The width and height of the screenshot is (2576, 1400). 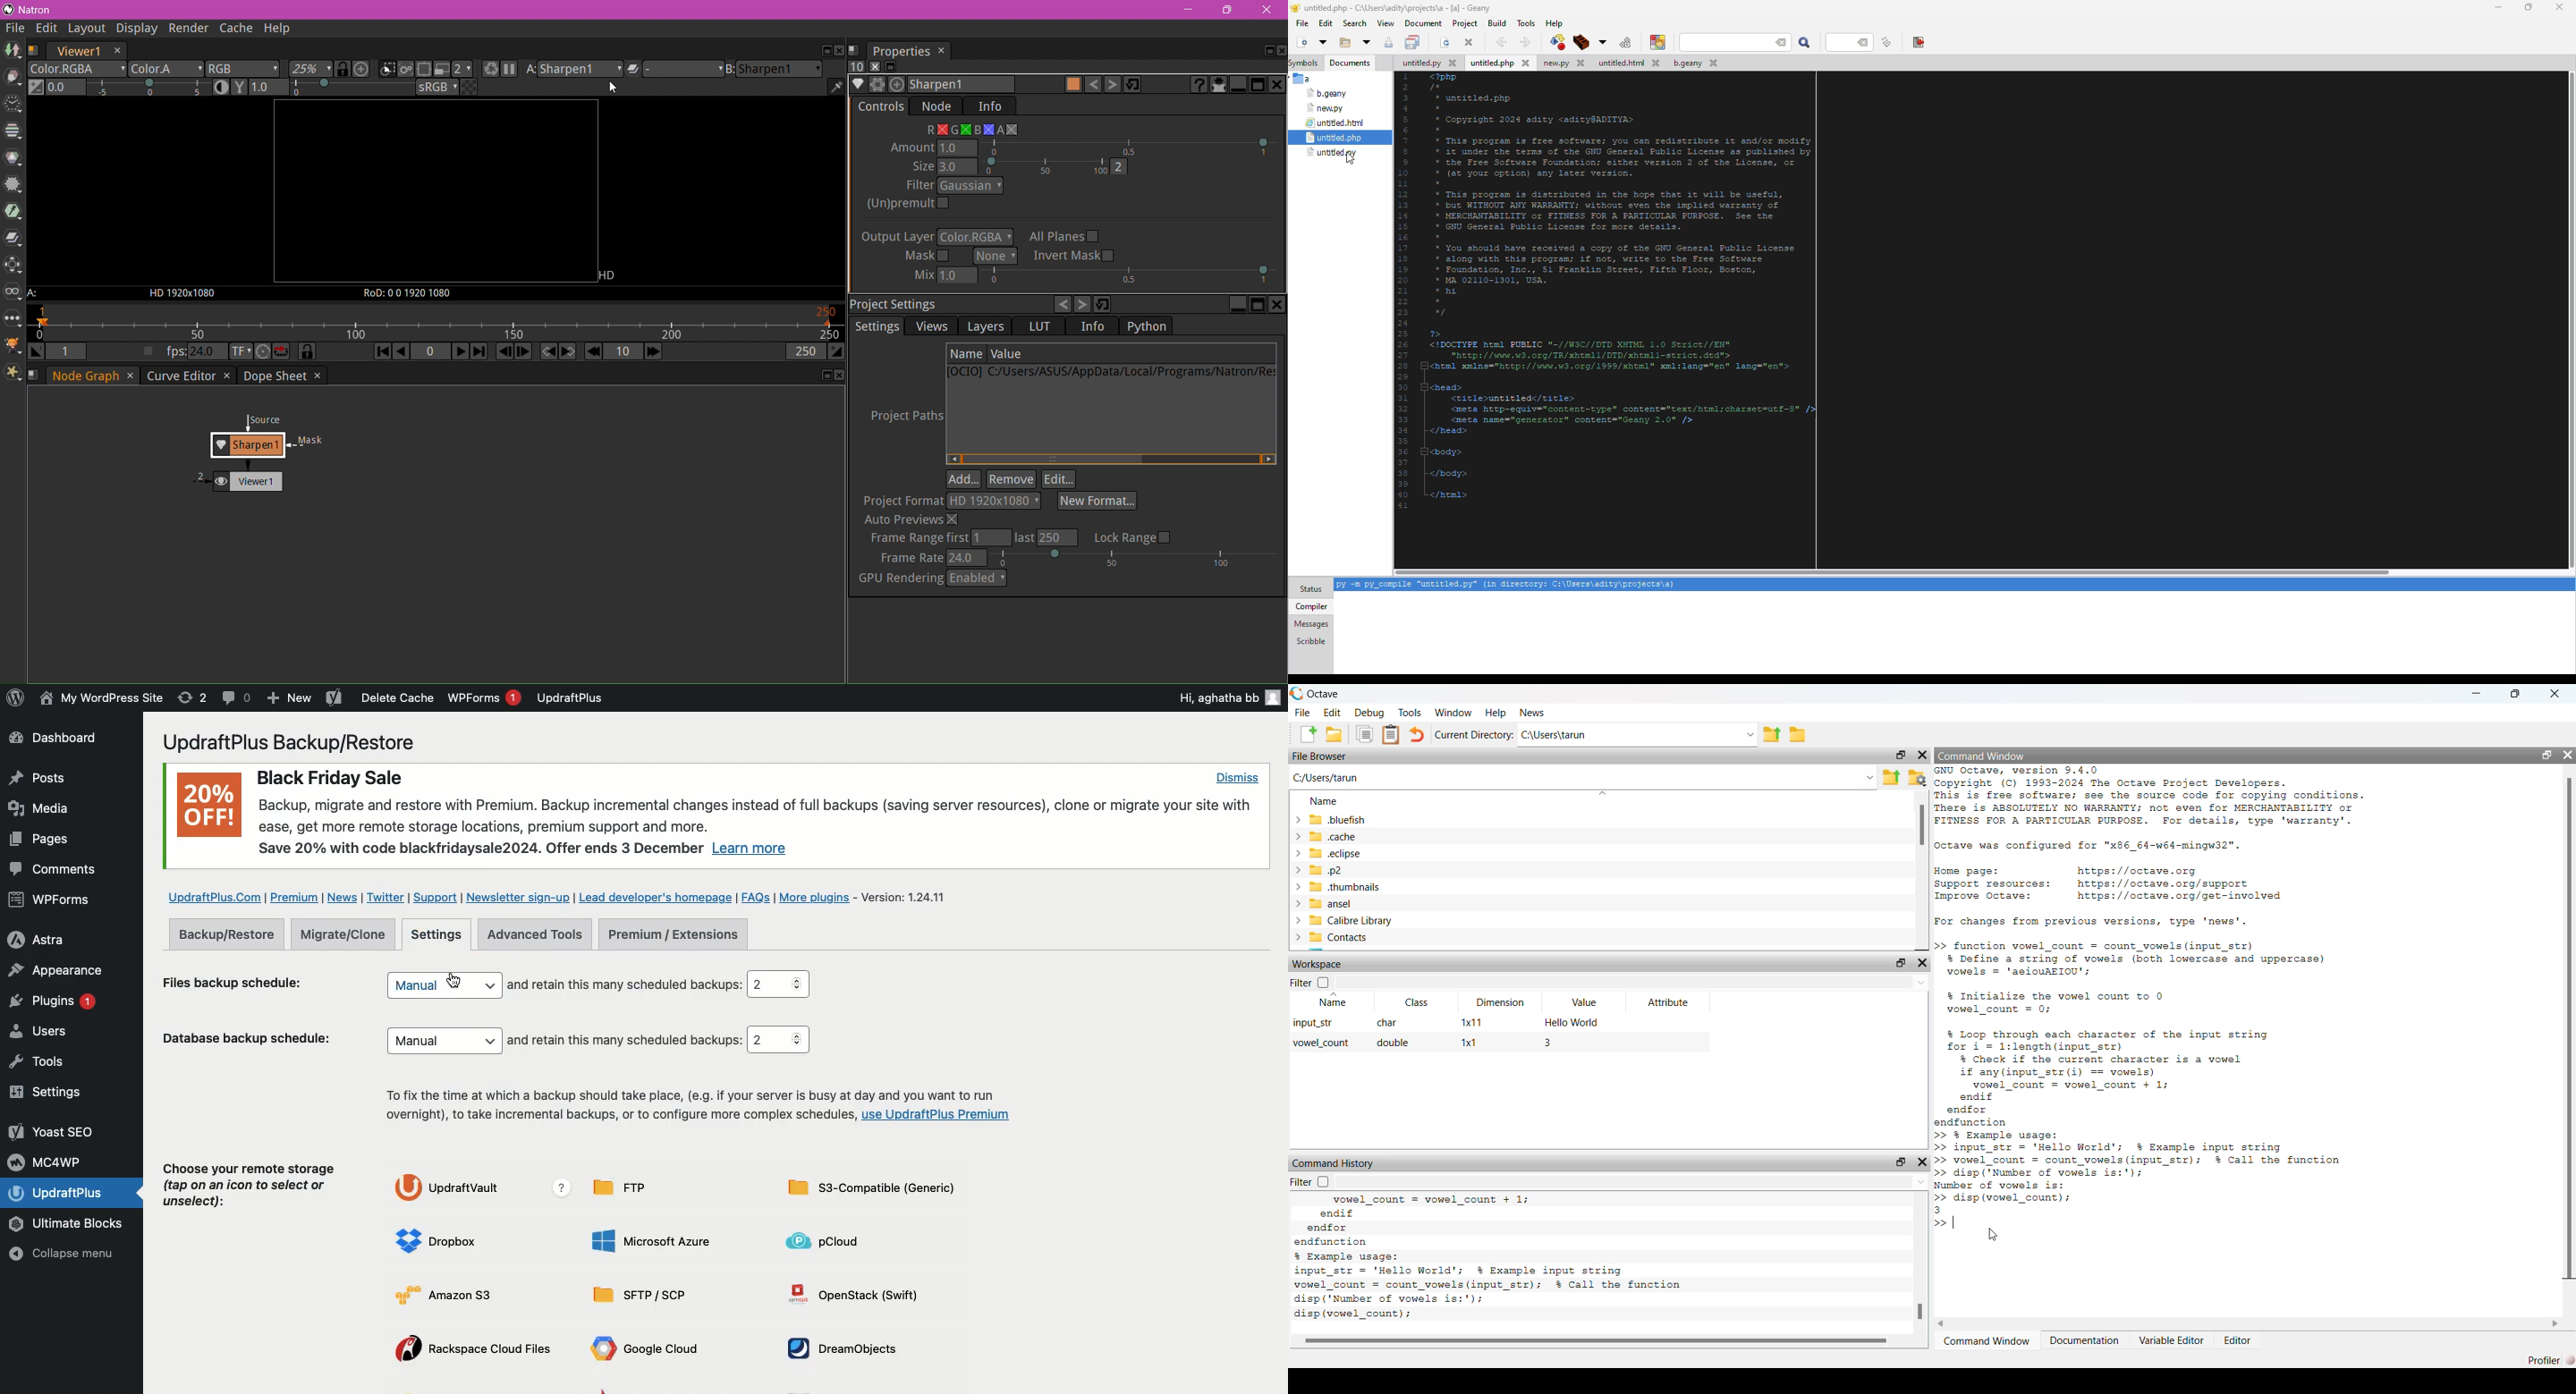 What do you see at coordinates (398, 697) in the screenshot?
I see `Delete cache` at bounding box center [398, 697].